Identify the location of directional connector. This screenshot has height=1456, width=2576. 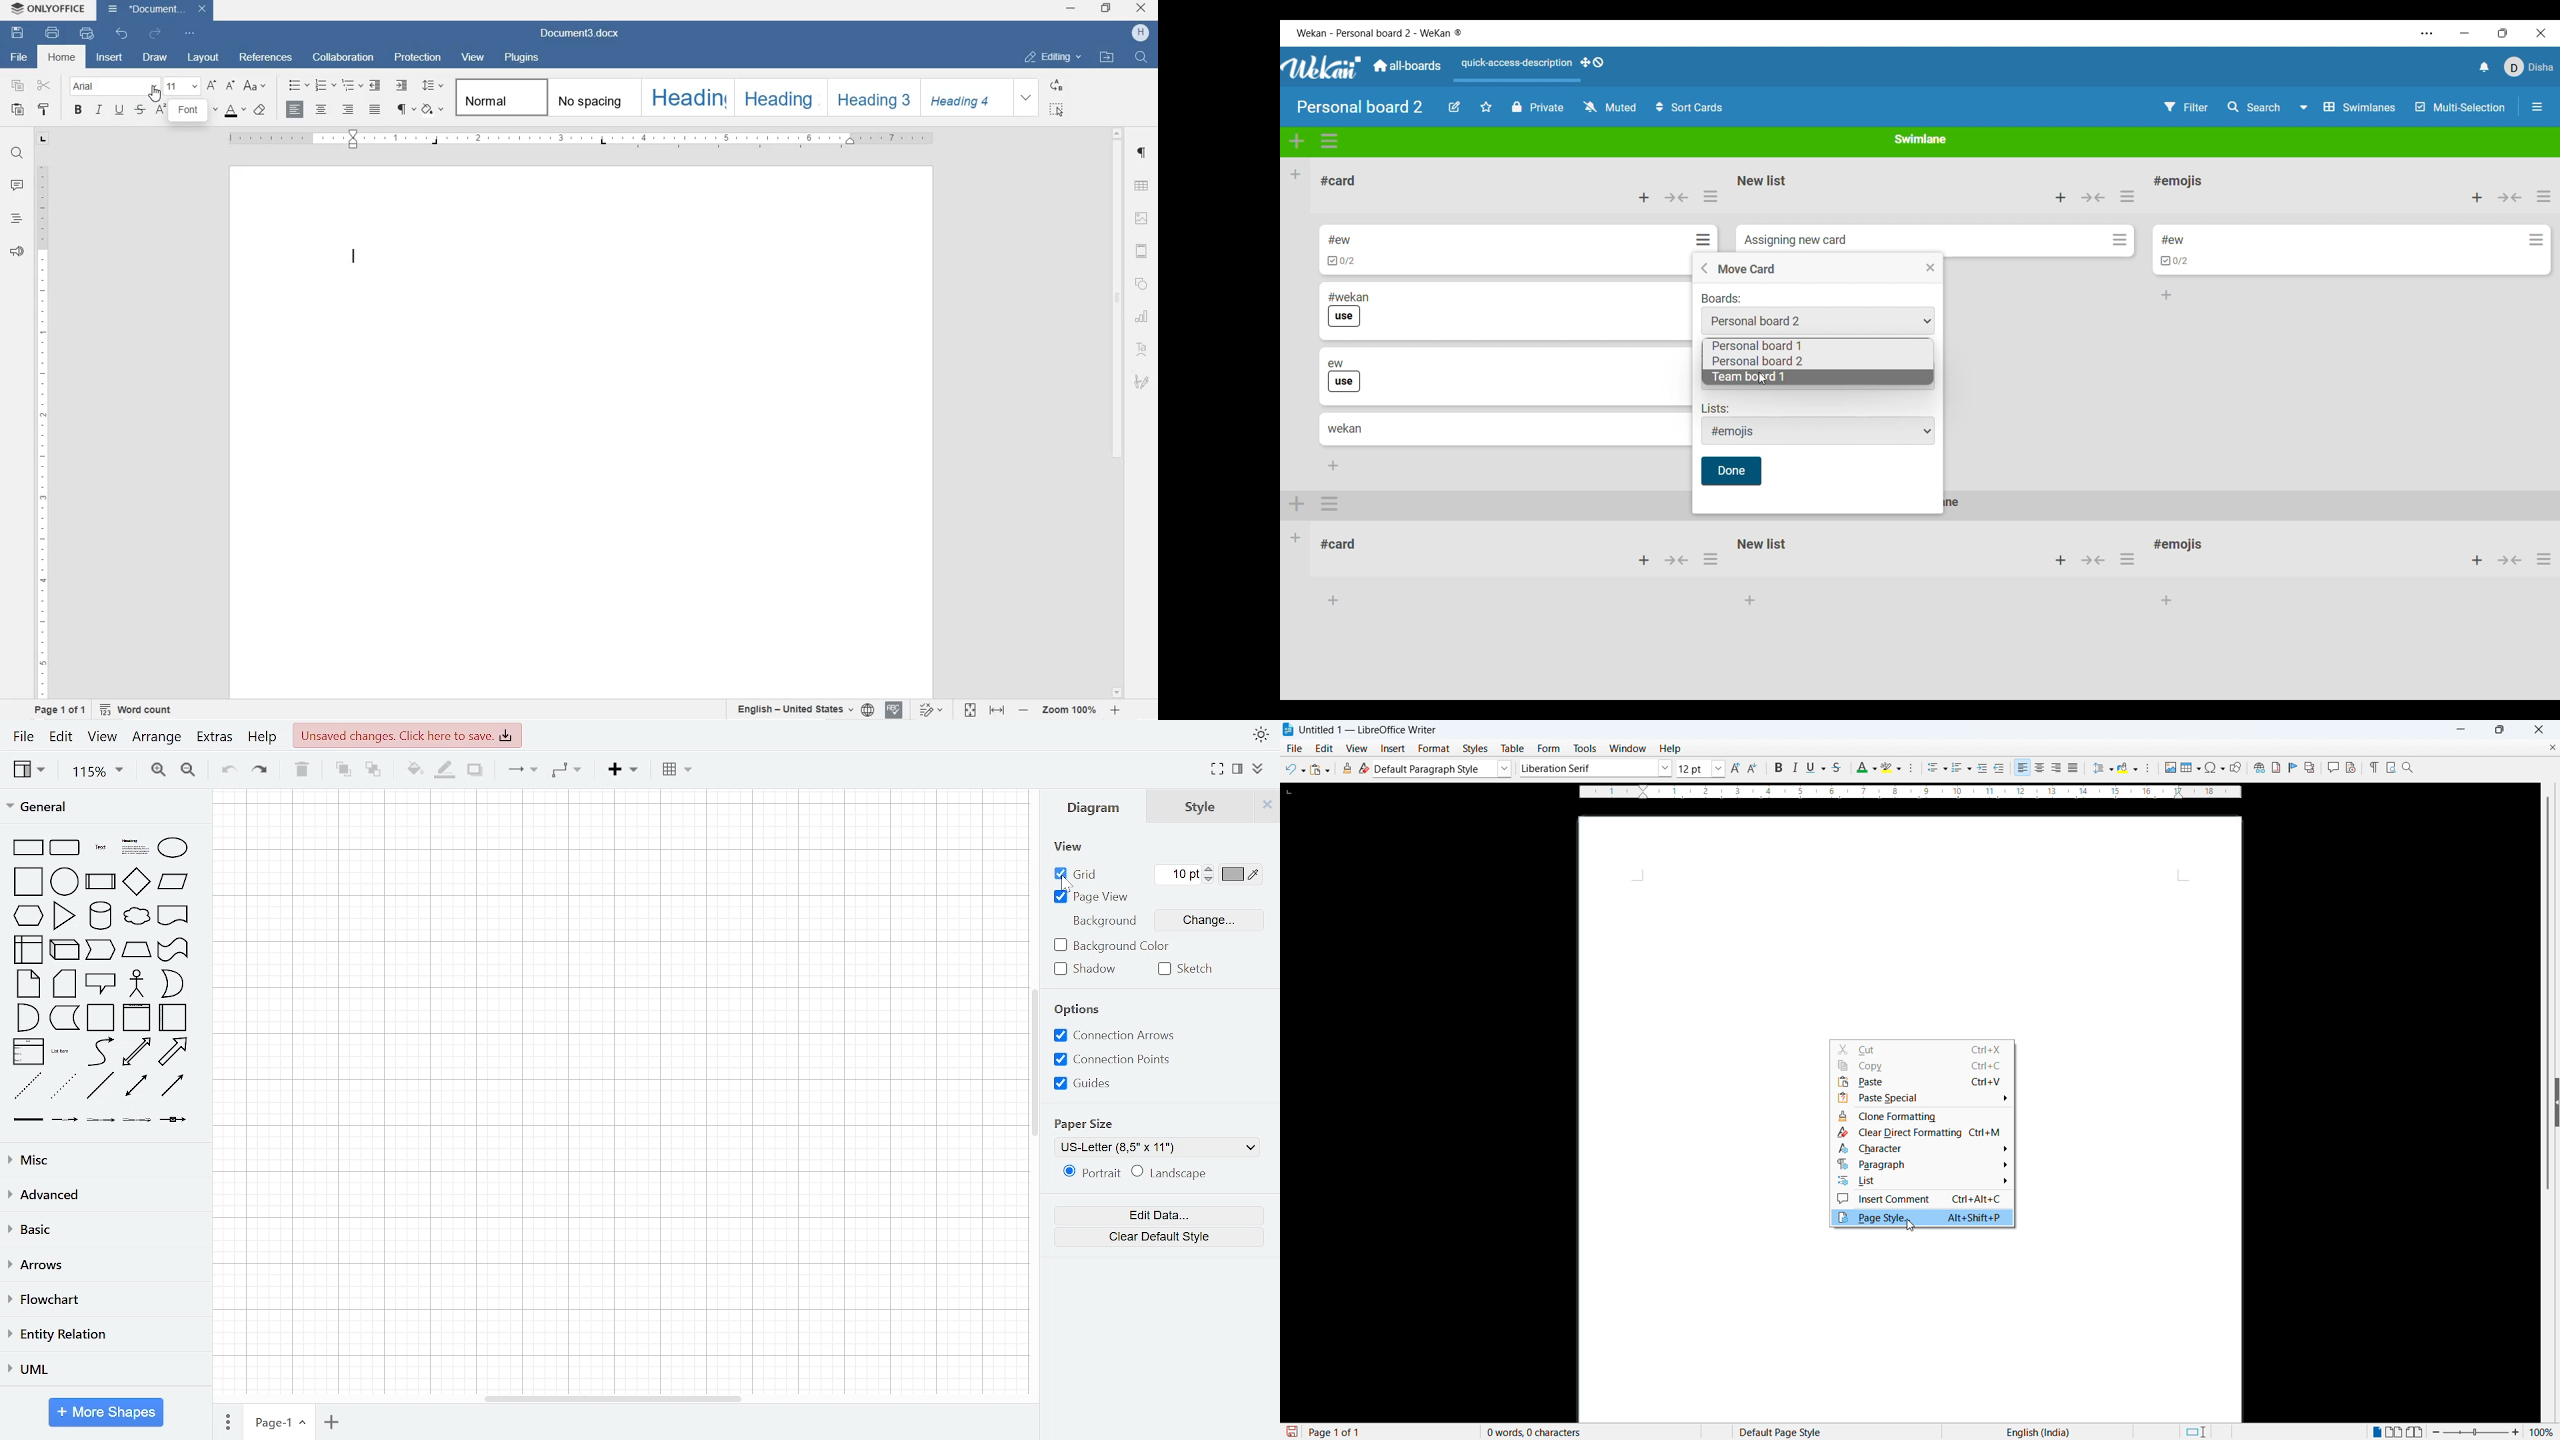
(174, 1087).